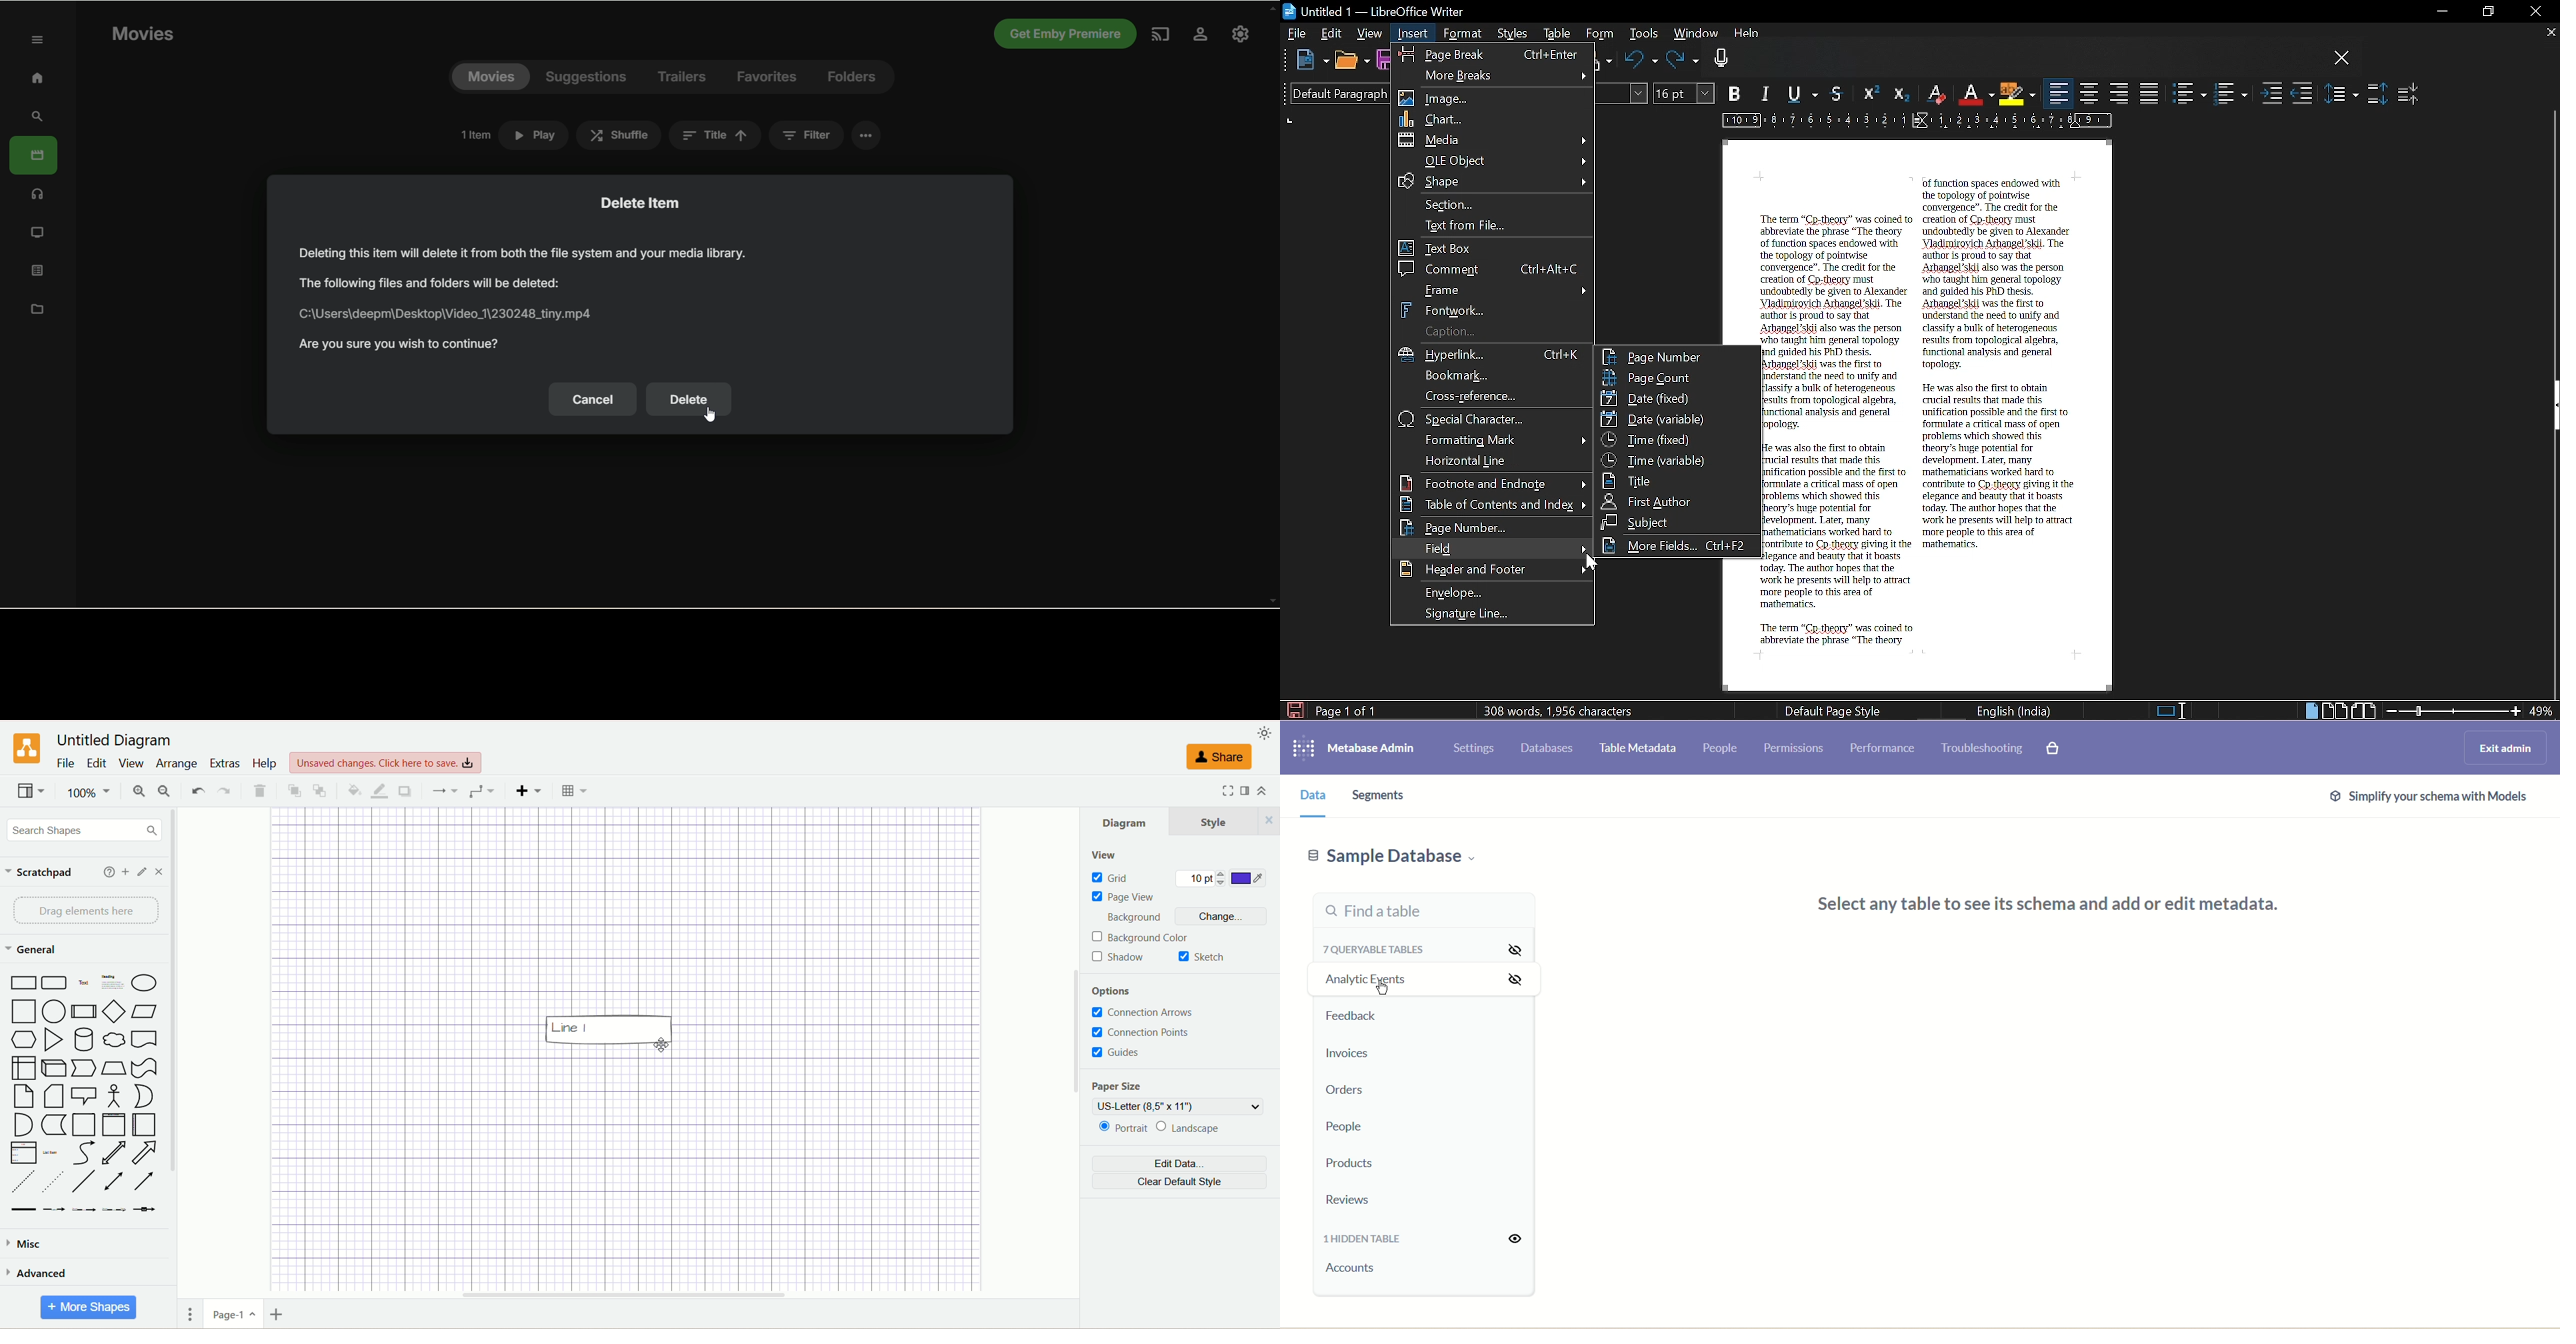 The image size is (2576, 1344). What do you see at coordinates (1495, 309) in the screenshot?
I see `Fontwork` at bounding box center [1495, 309].